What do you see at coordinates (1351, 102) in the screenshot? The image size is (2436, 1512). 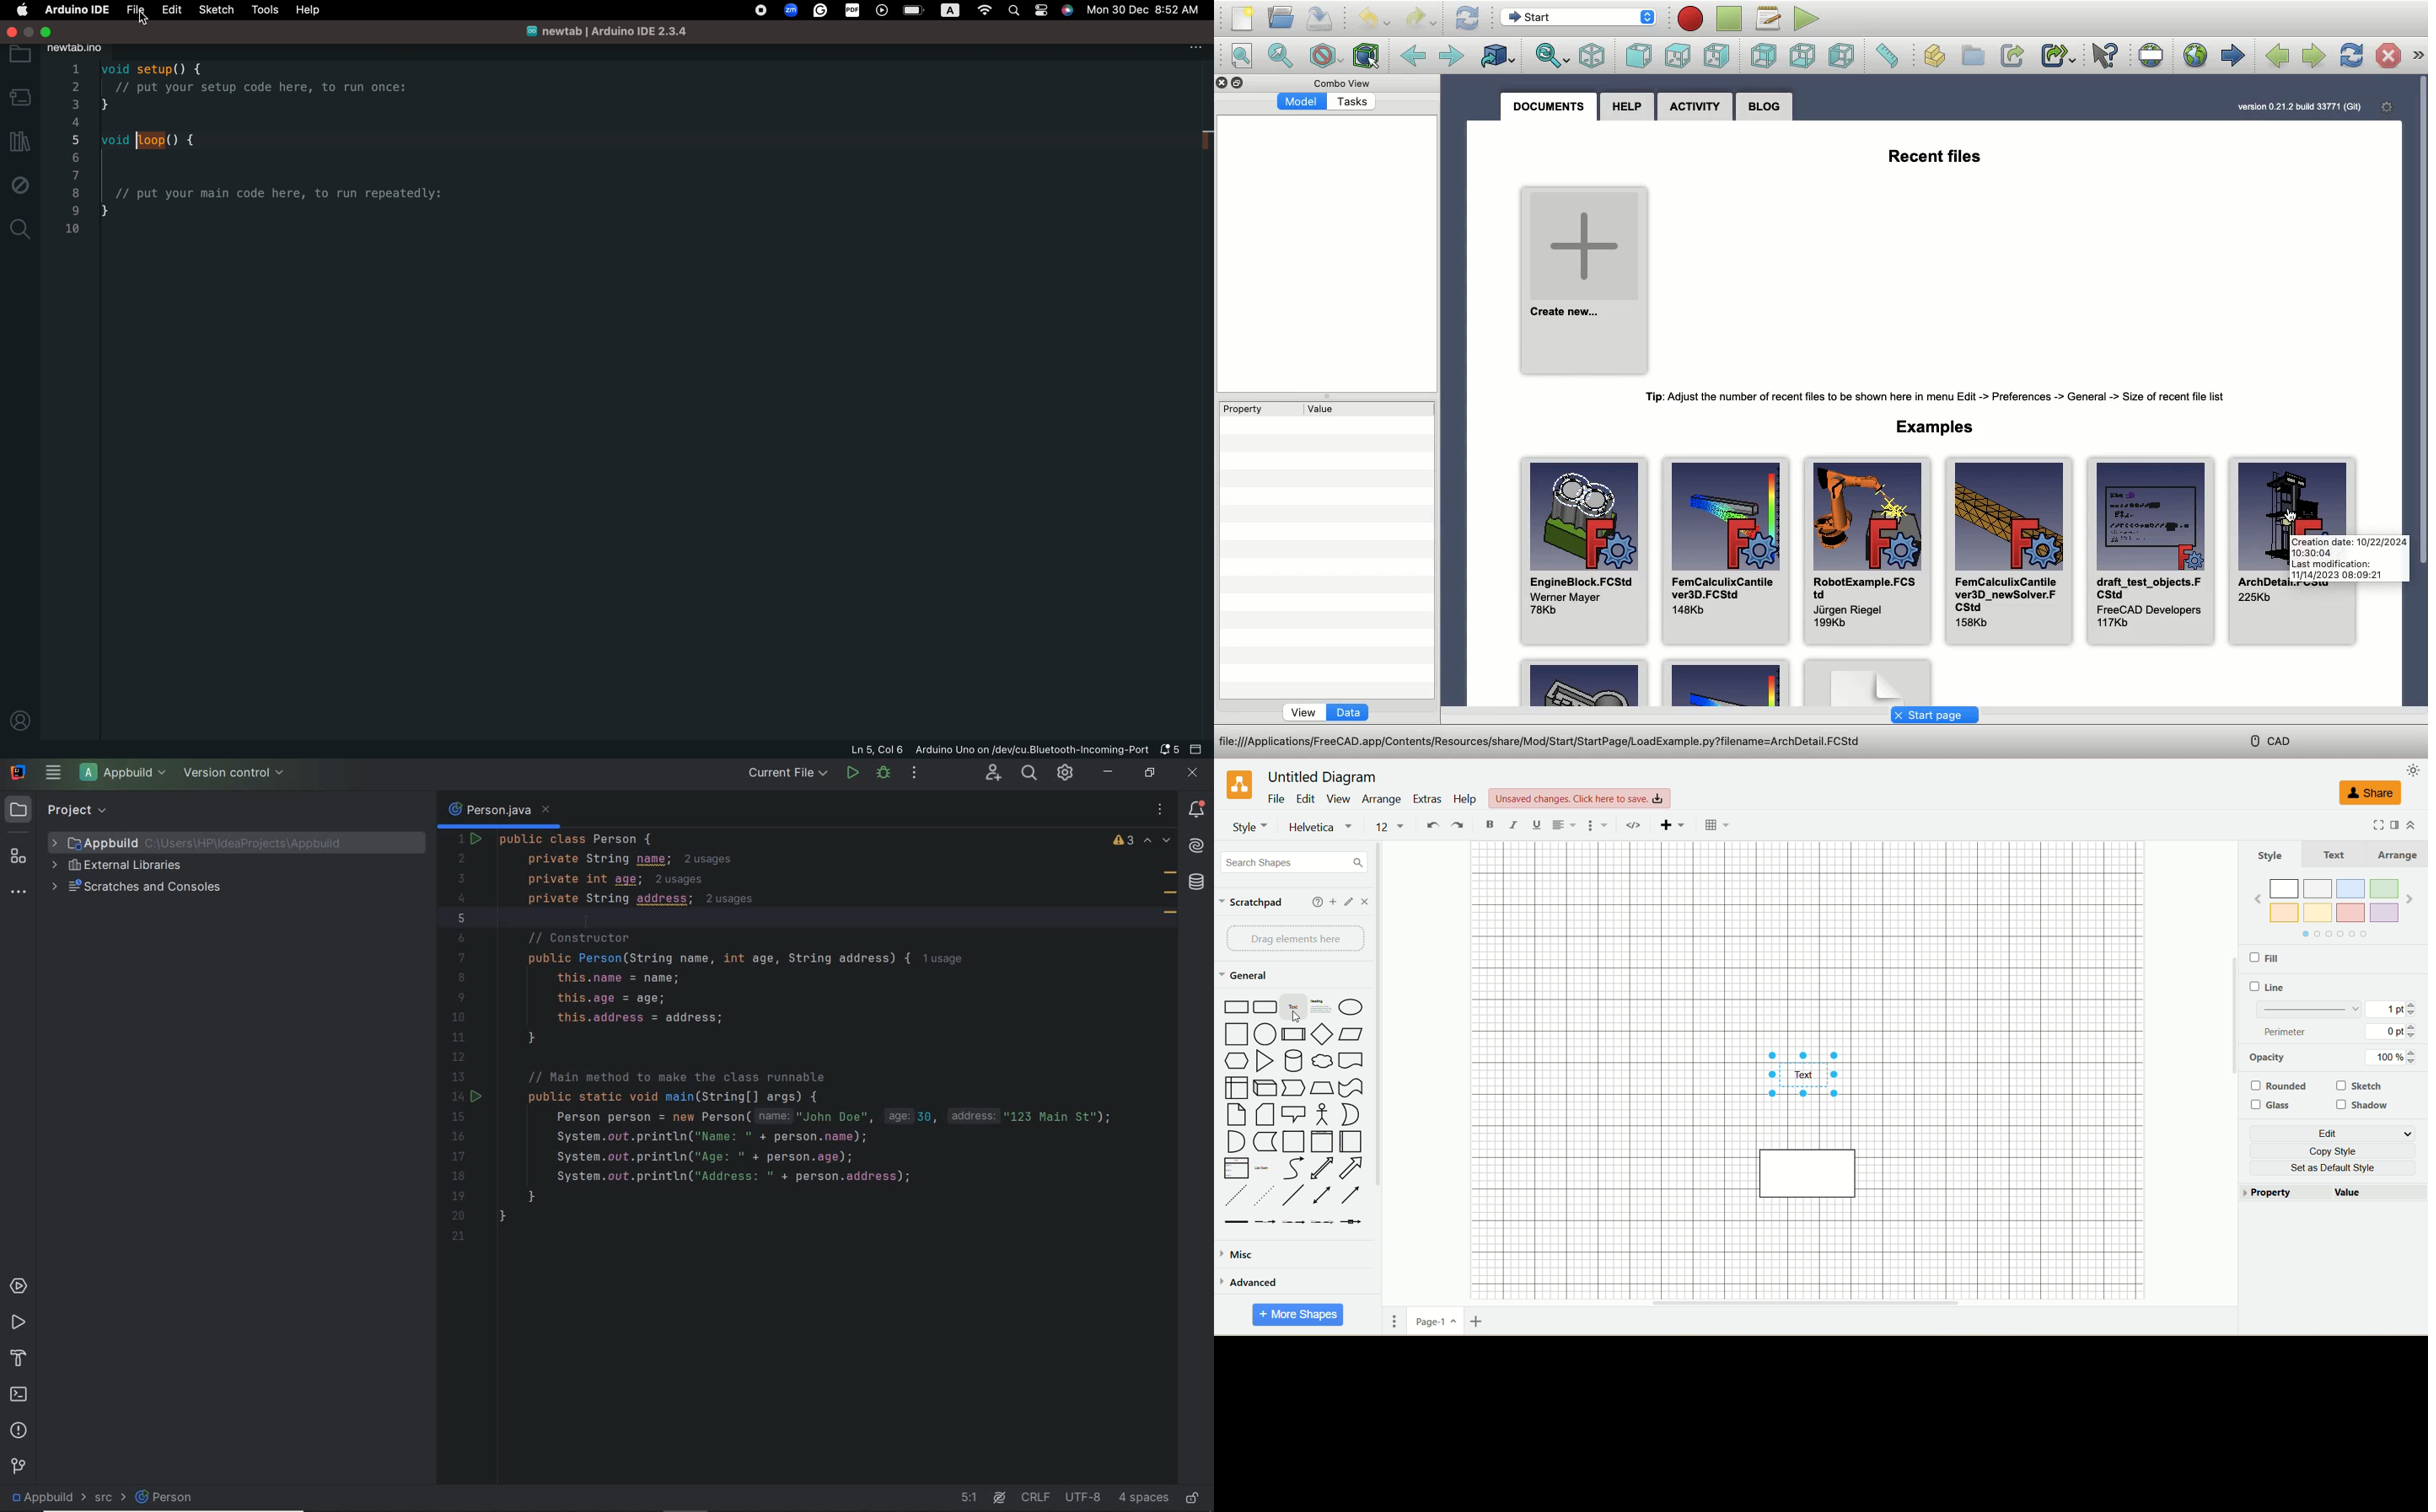 I see `Tasks` at bounding box center [1351, 102].